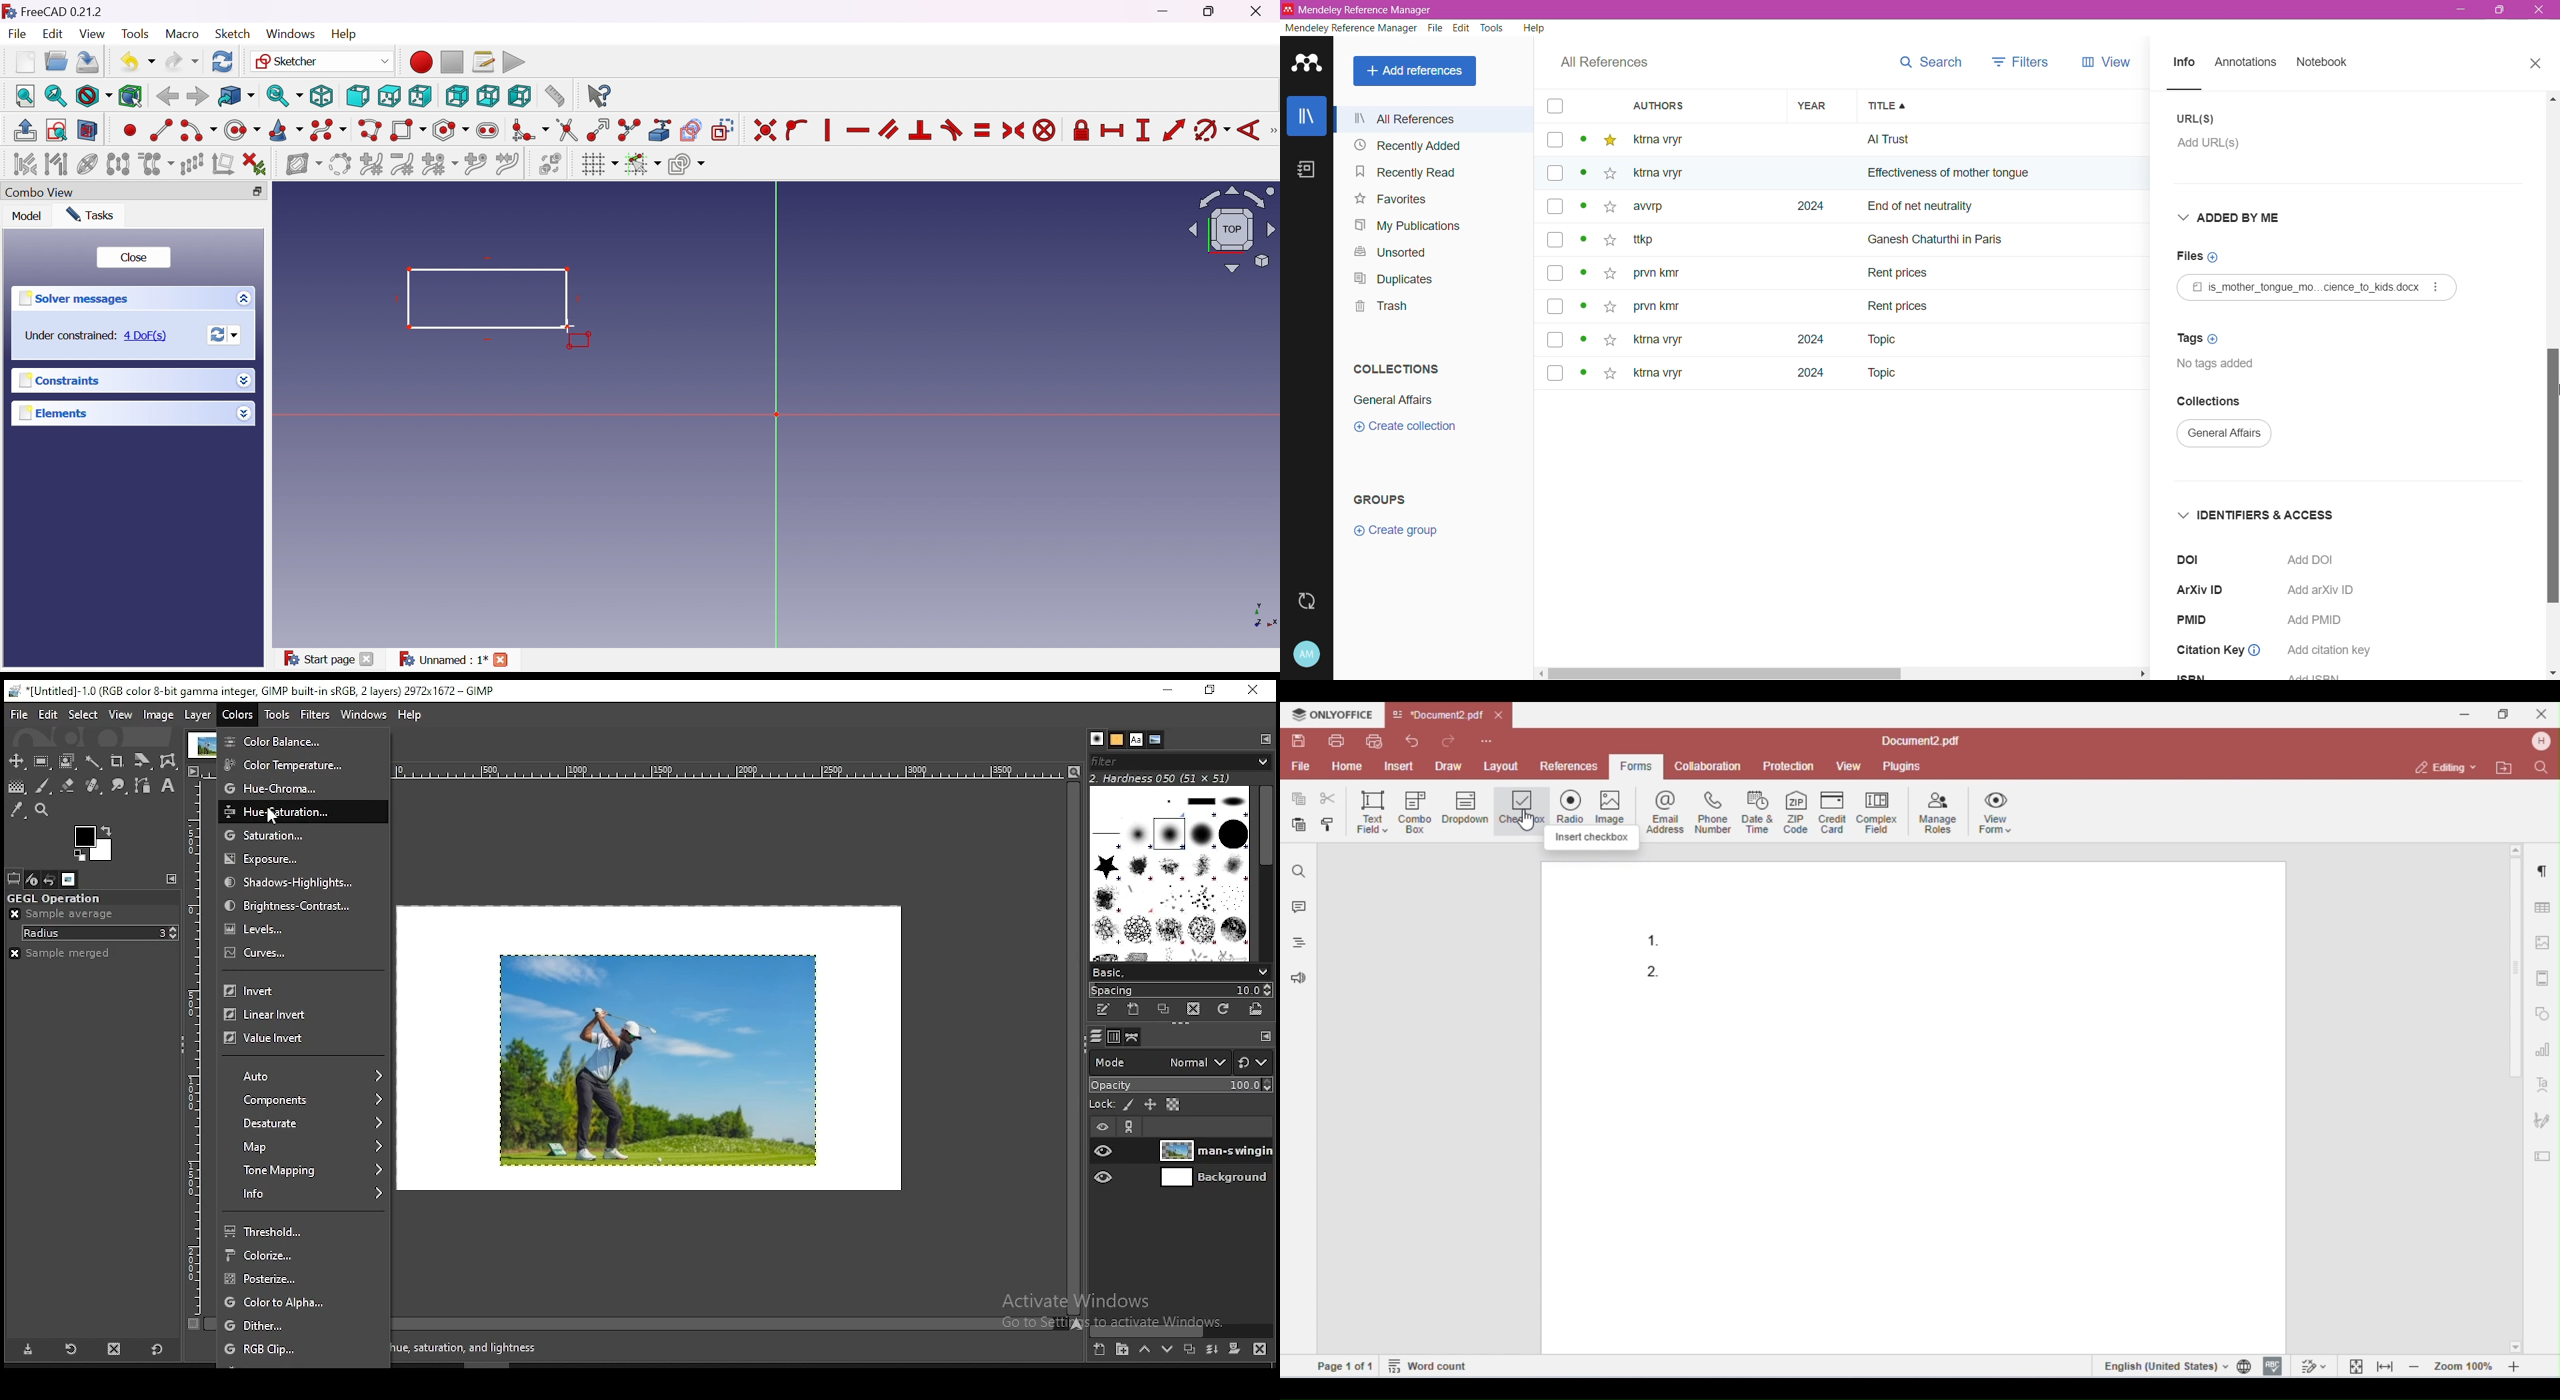 The height and width of the screenshot is (1400, 2576). I want to click on Current Collection Name, so click(2225, 435).